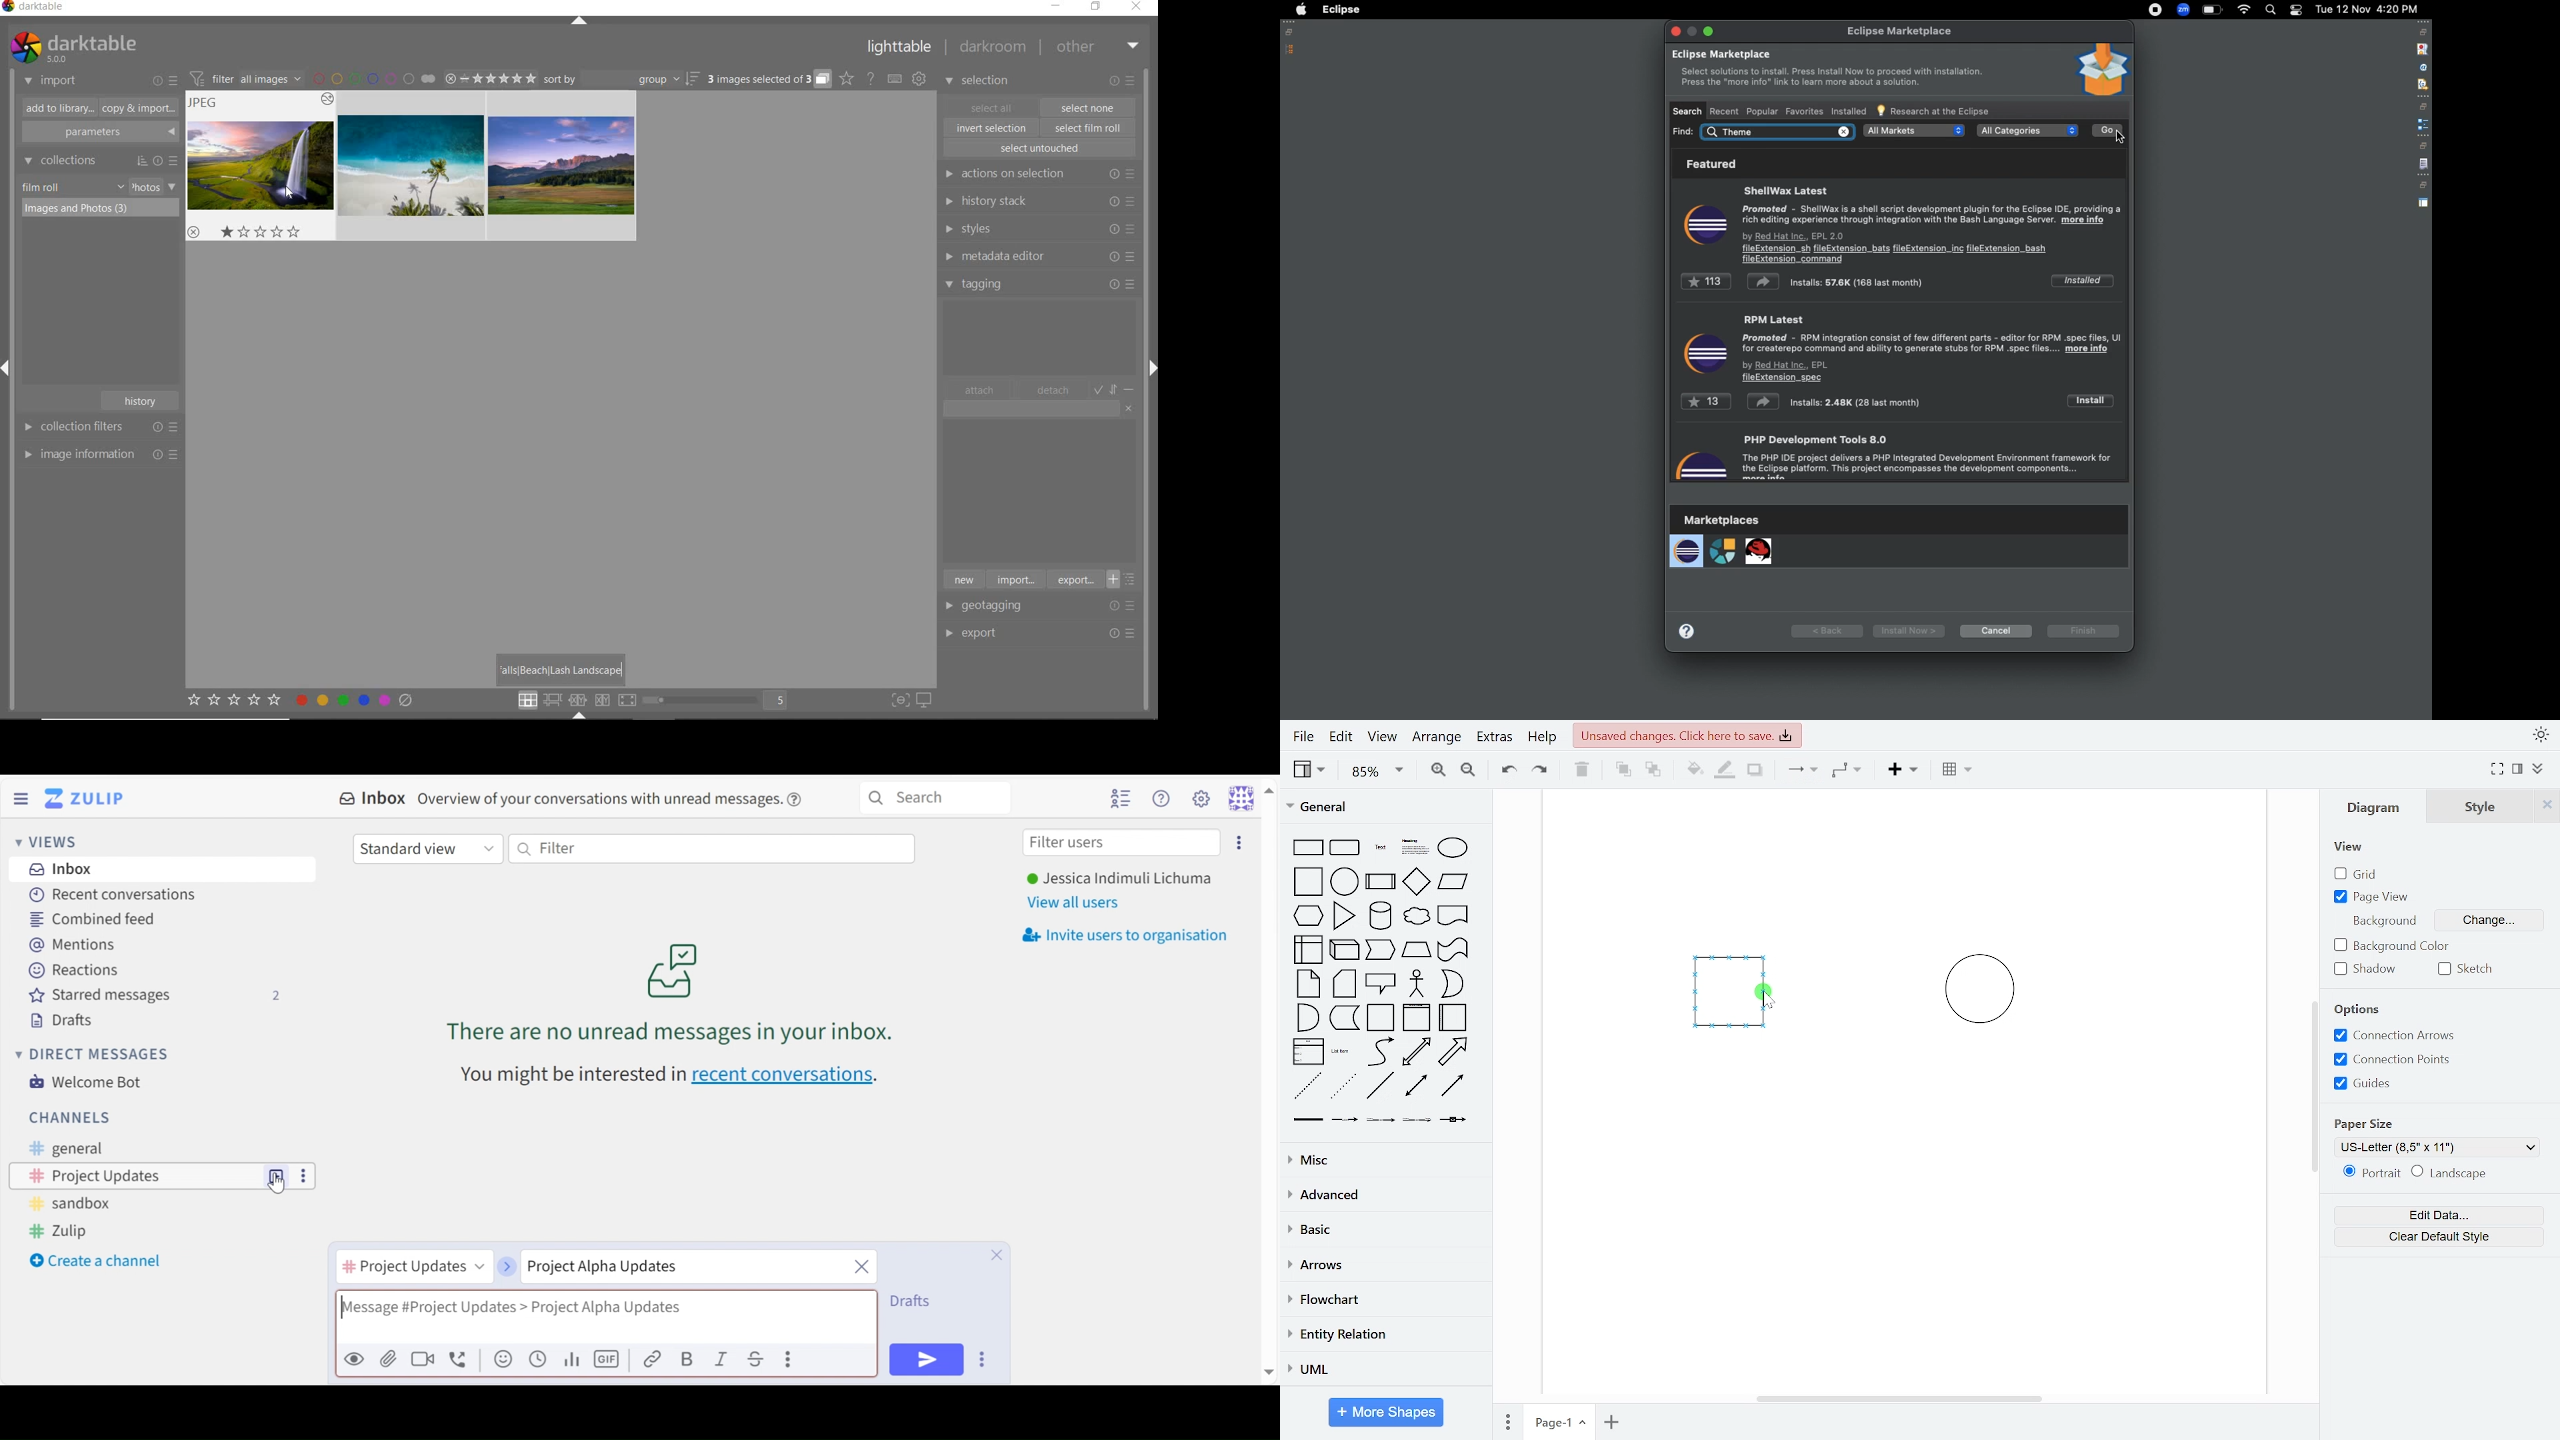 This screenshot has height=1456, width=2576. What do you see at coordinates (90, 1082) in the screenshot?
I see `Welcome Bot` at bounding box center [90, 1082].